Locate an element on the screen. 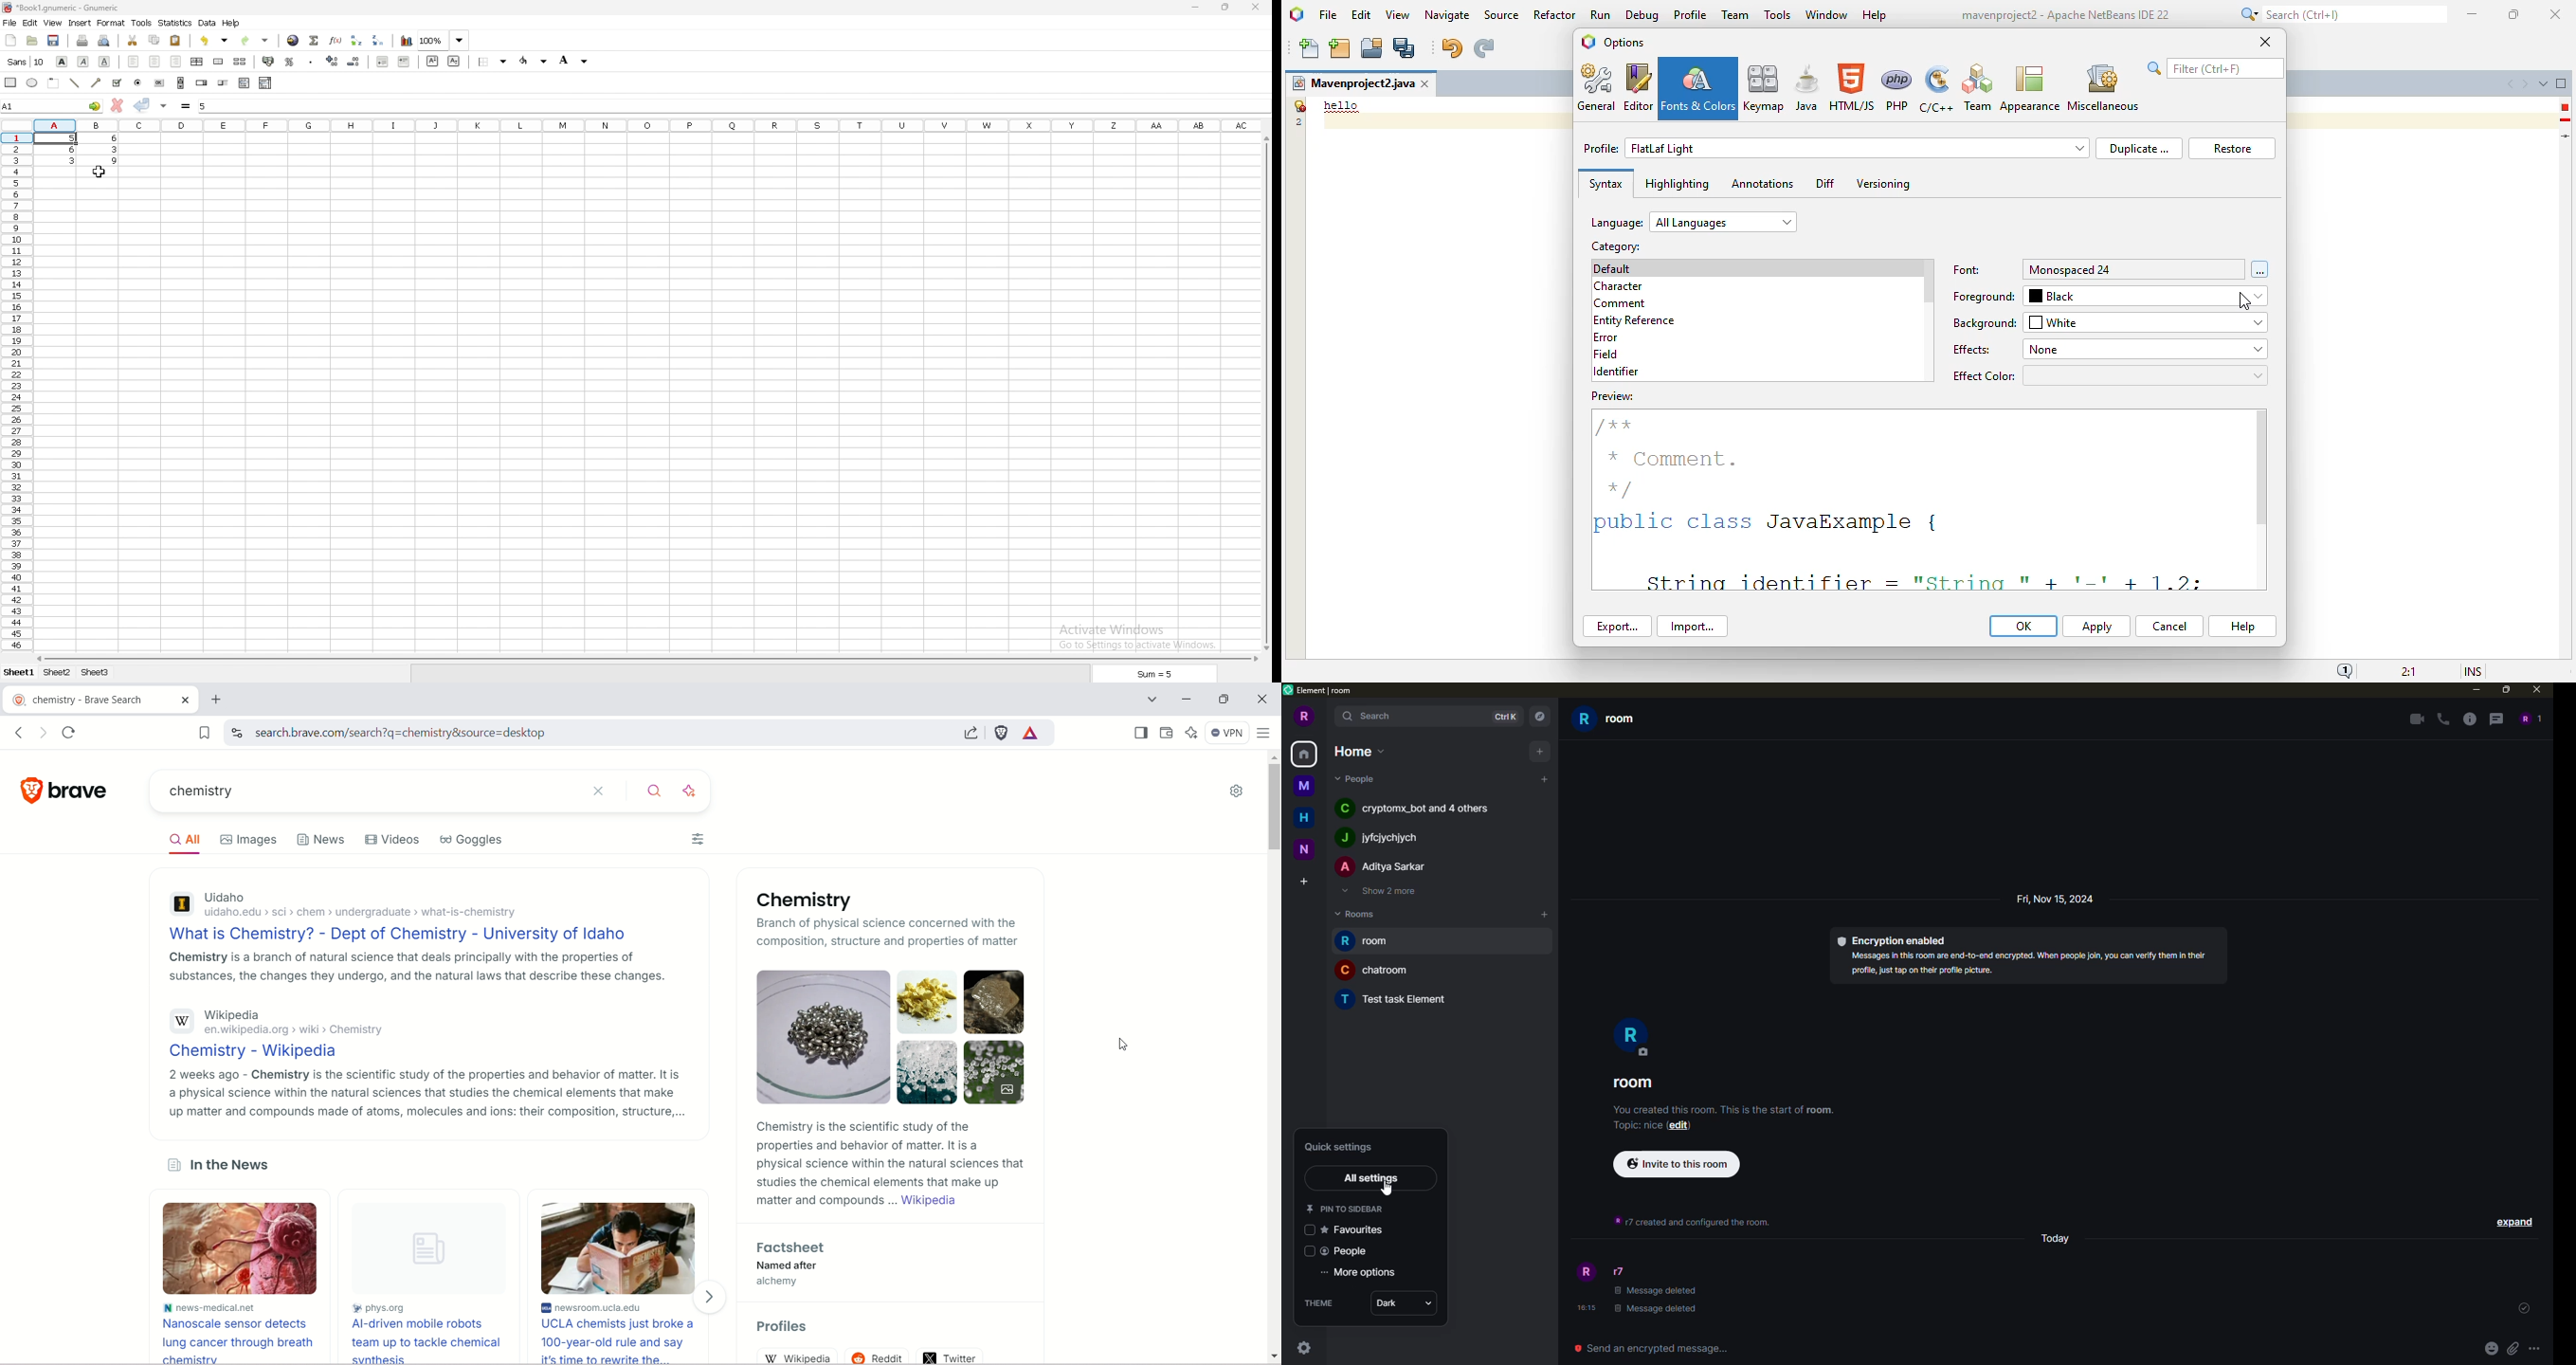 The image size is (2576, 1372). day is located at coordinates (2058, 1237).